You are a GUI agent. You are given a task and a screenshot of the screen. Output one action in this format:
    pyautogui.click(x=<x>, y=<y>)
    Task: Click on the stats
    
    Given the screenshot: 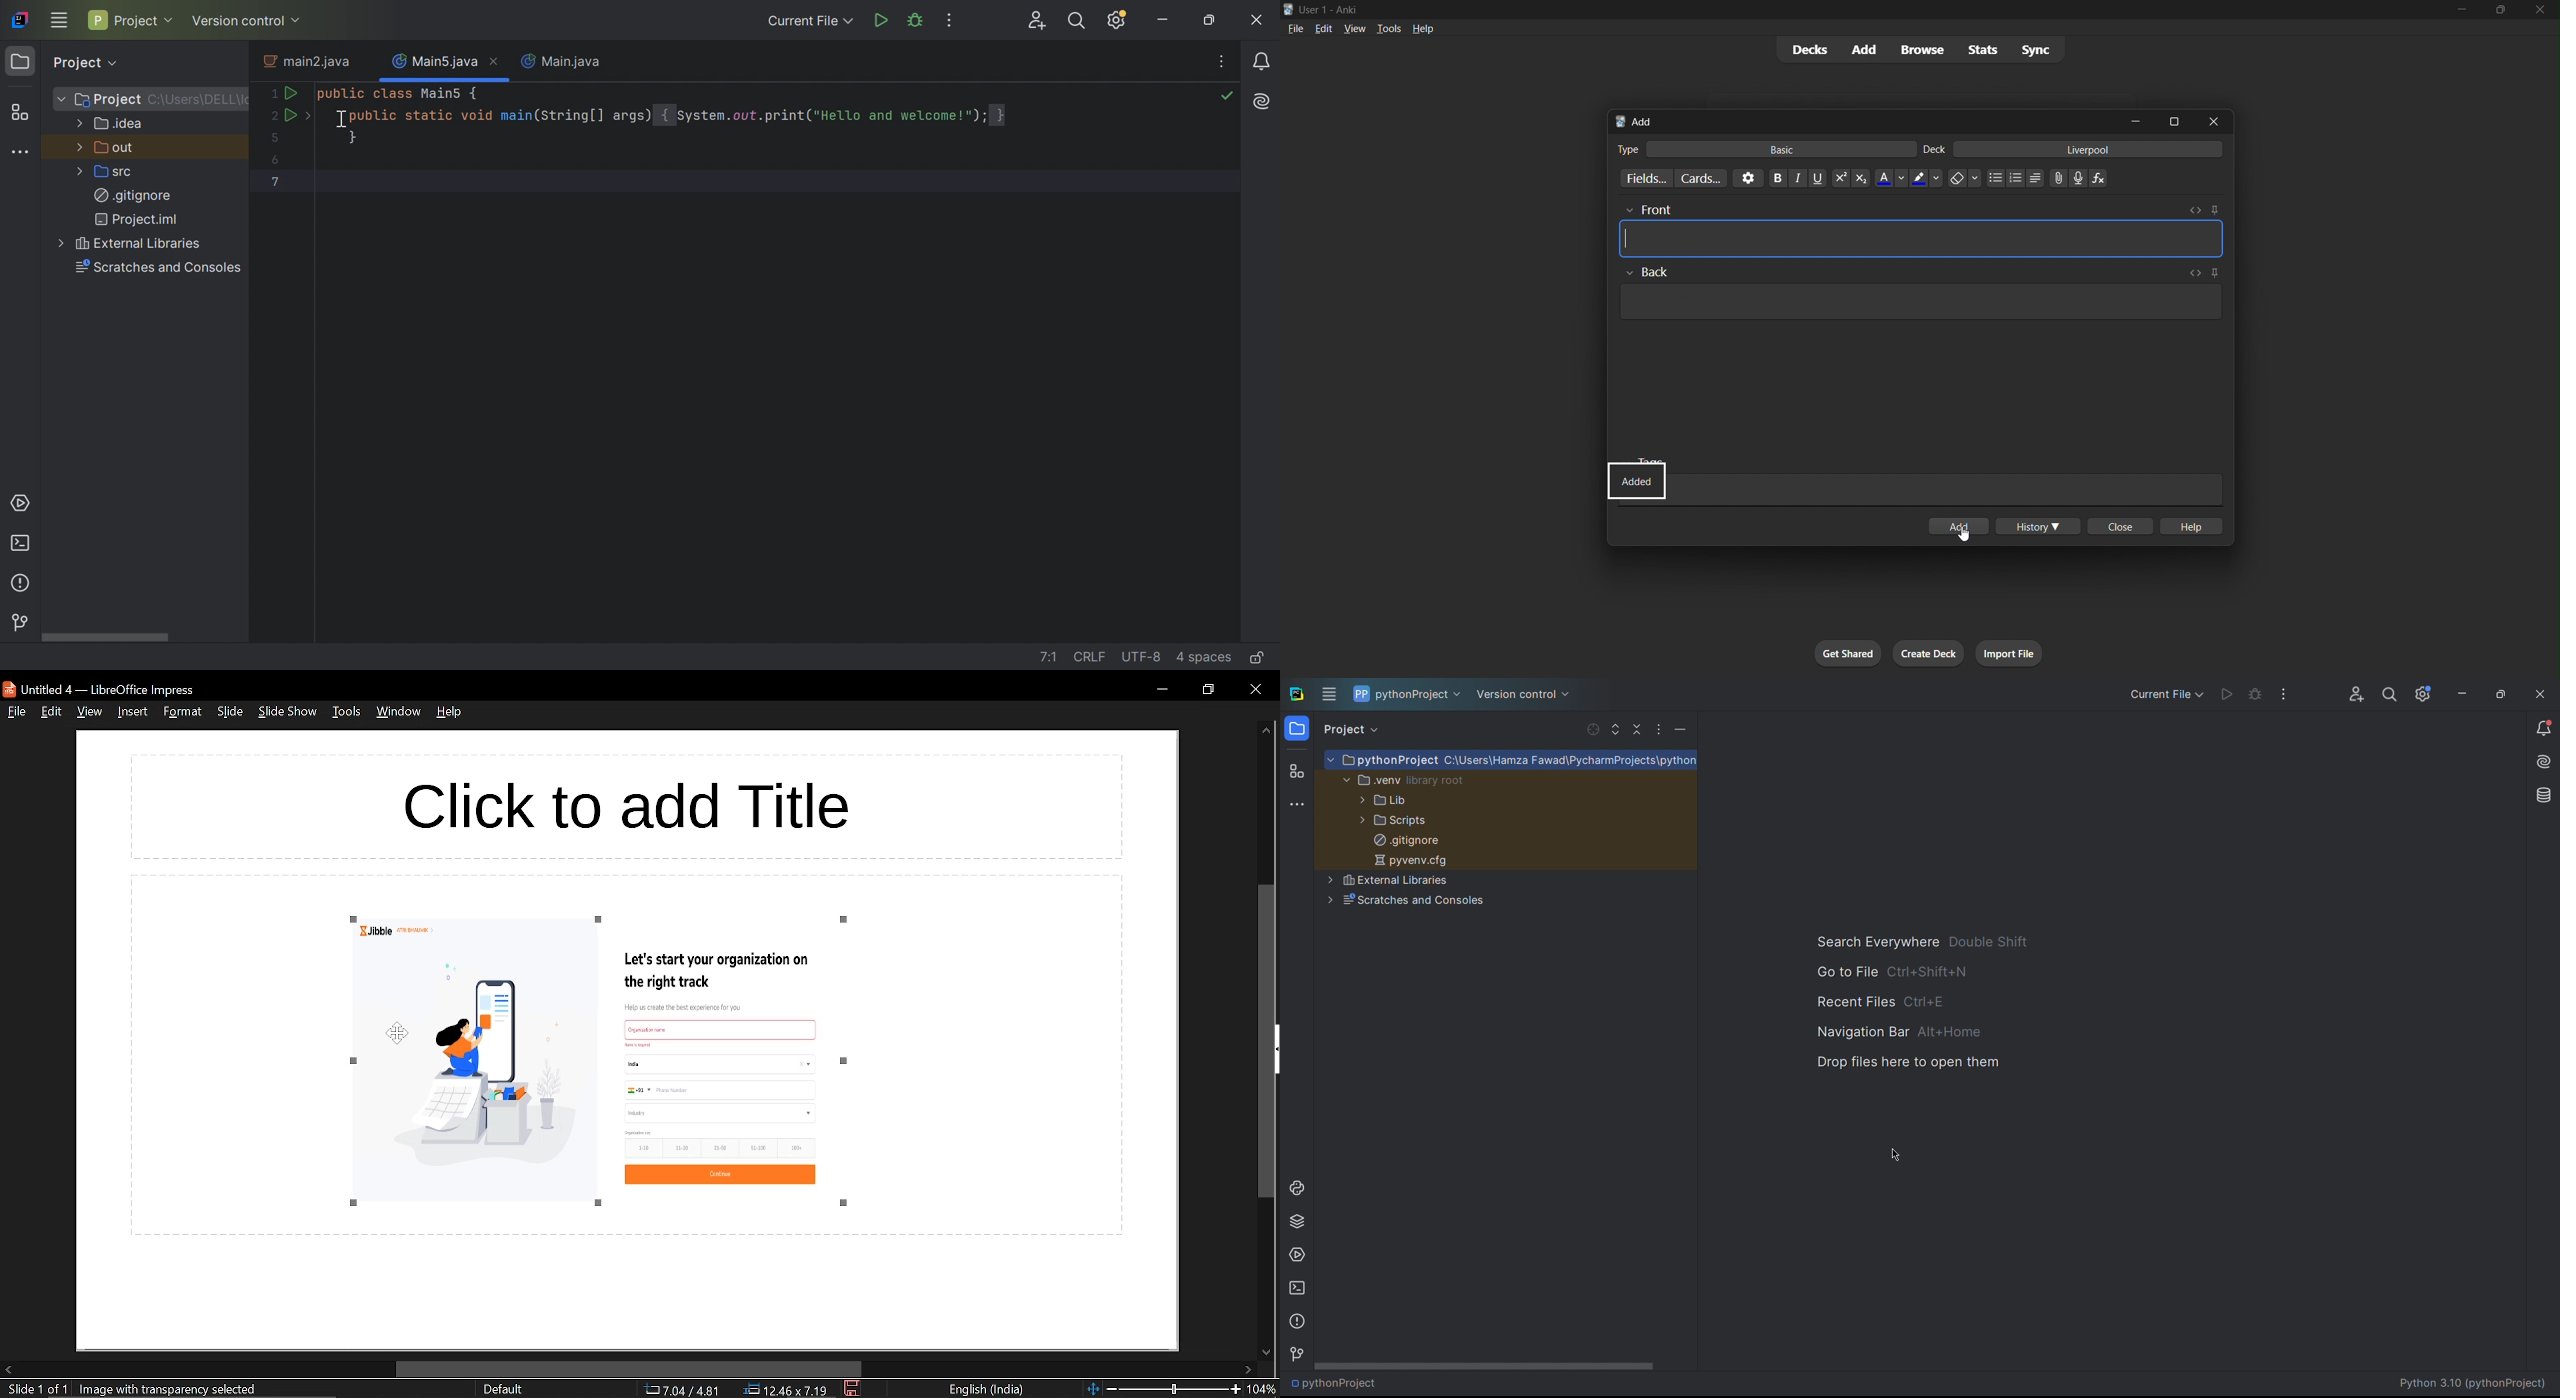 What is the action you would take?
    pyautogui.click(x=1977, y=49)
    